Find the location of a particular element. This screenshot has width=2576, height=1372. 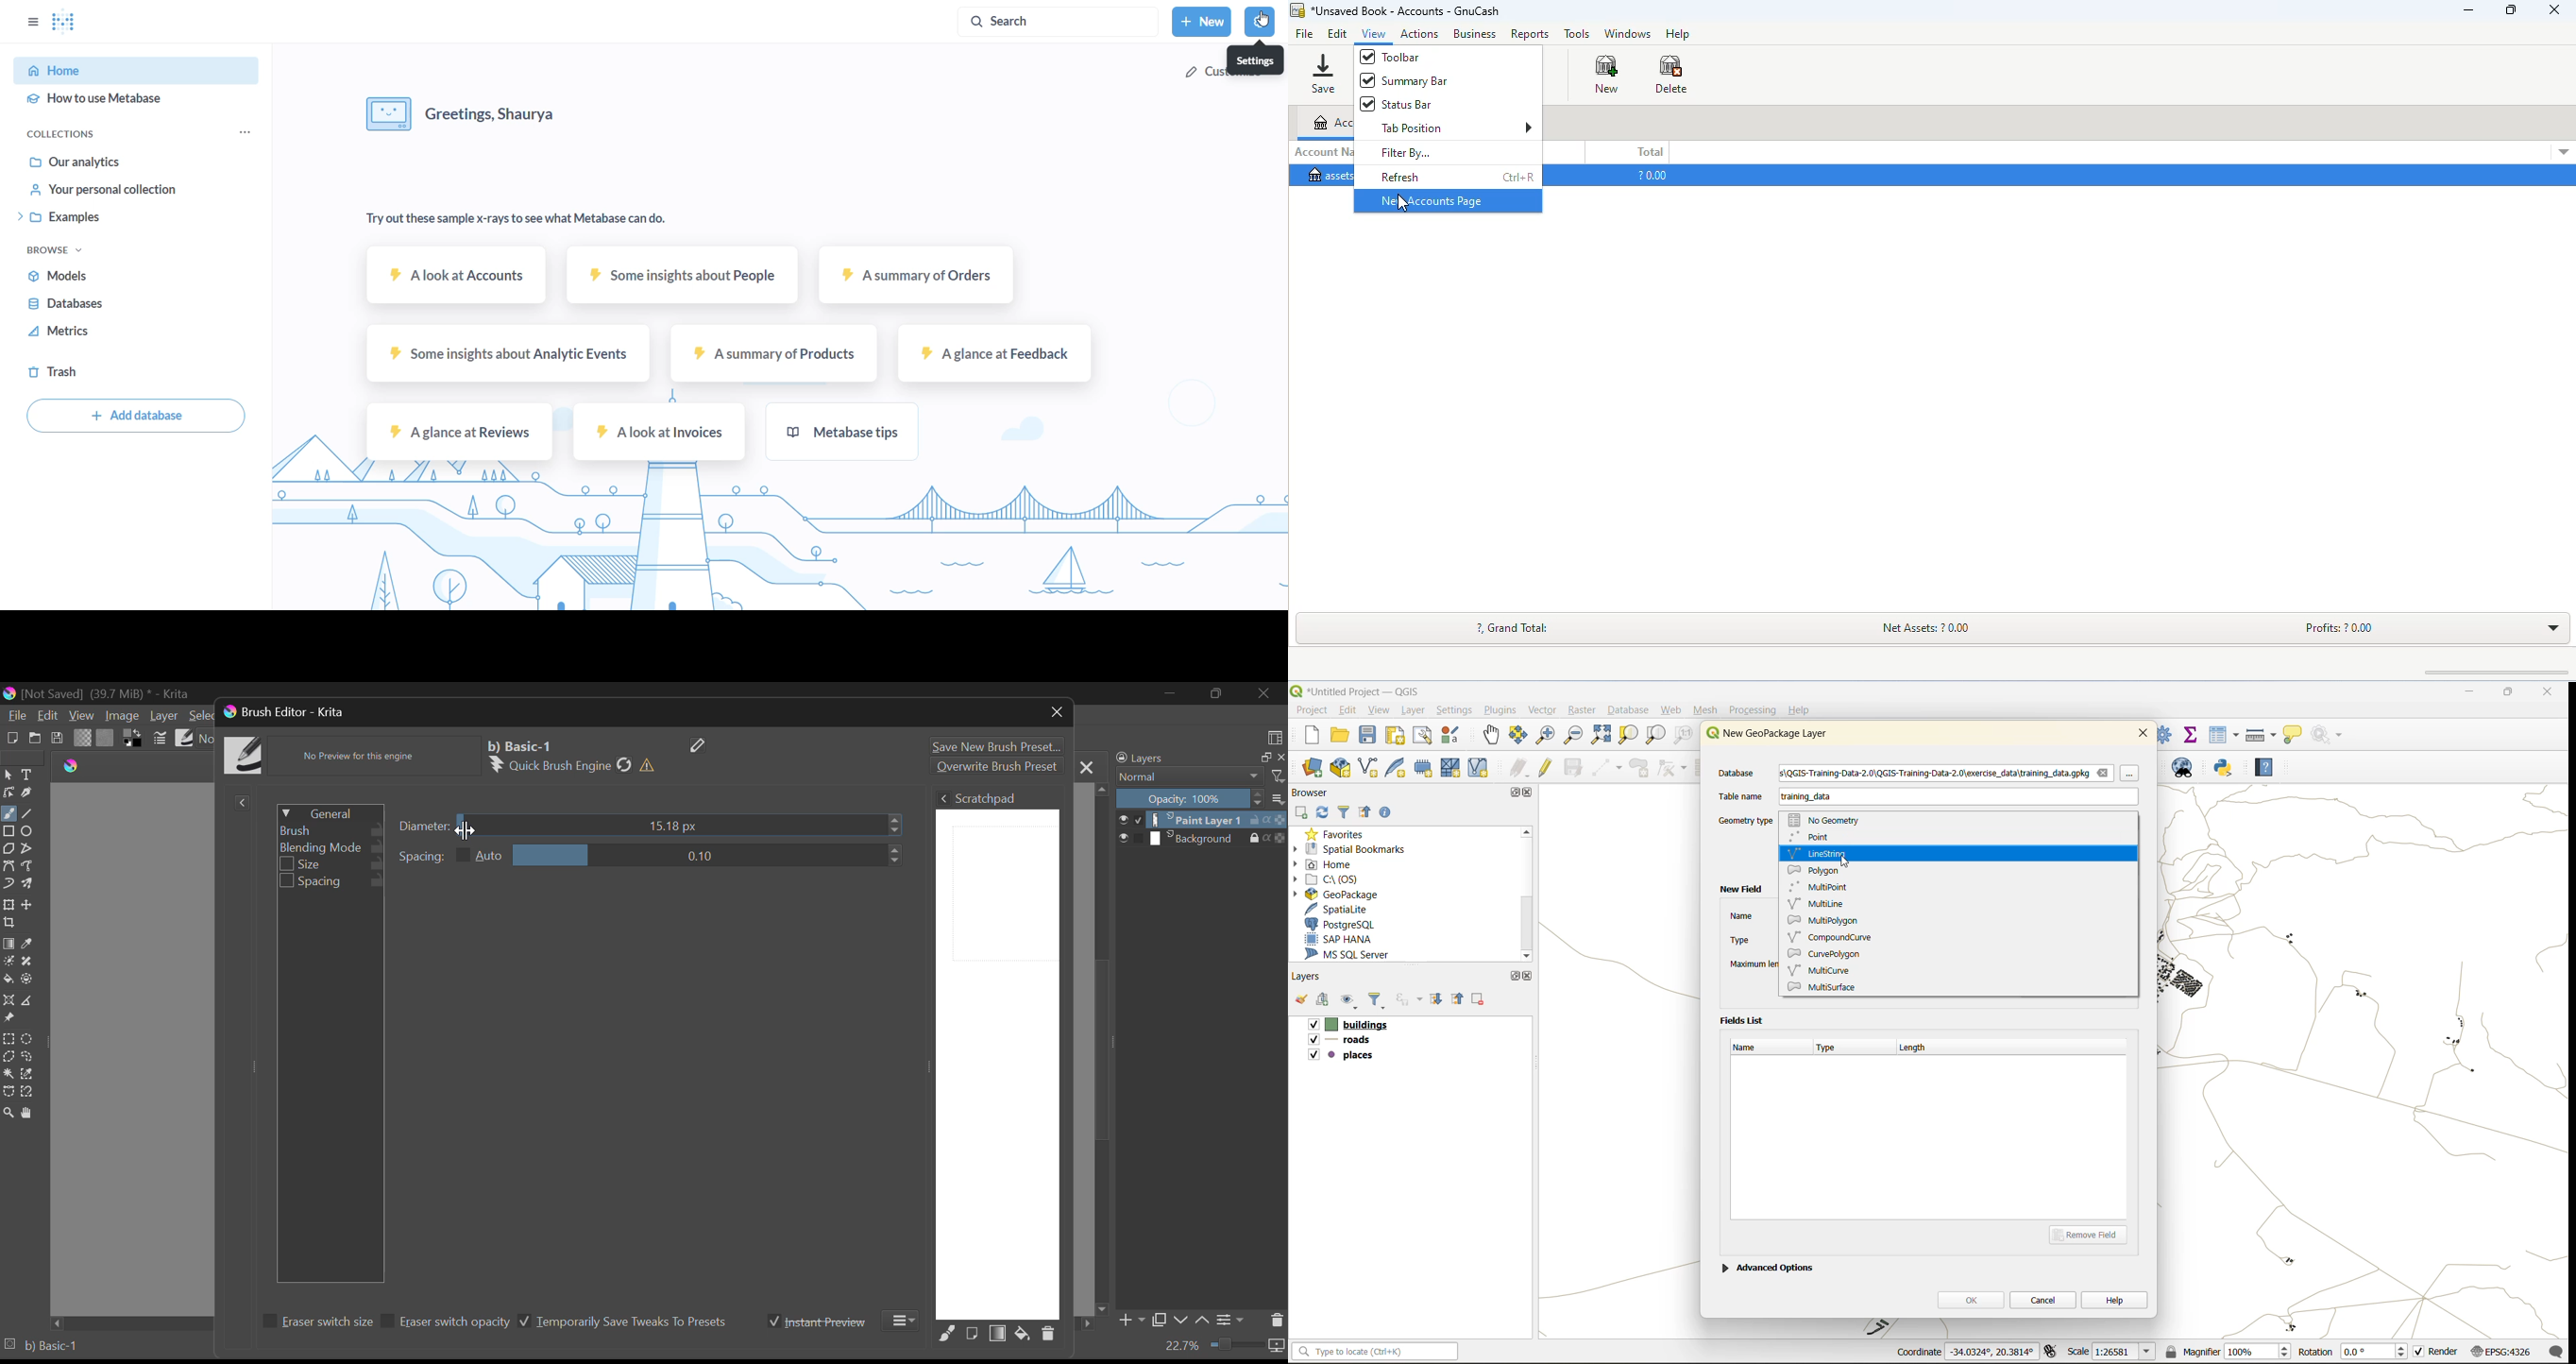

add is located at coordinates (1302, 812).